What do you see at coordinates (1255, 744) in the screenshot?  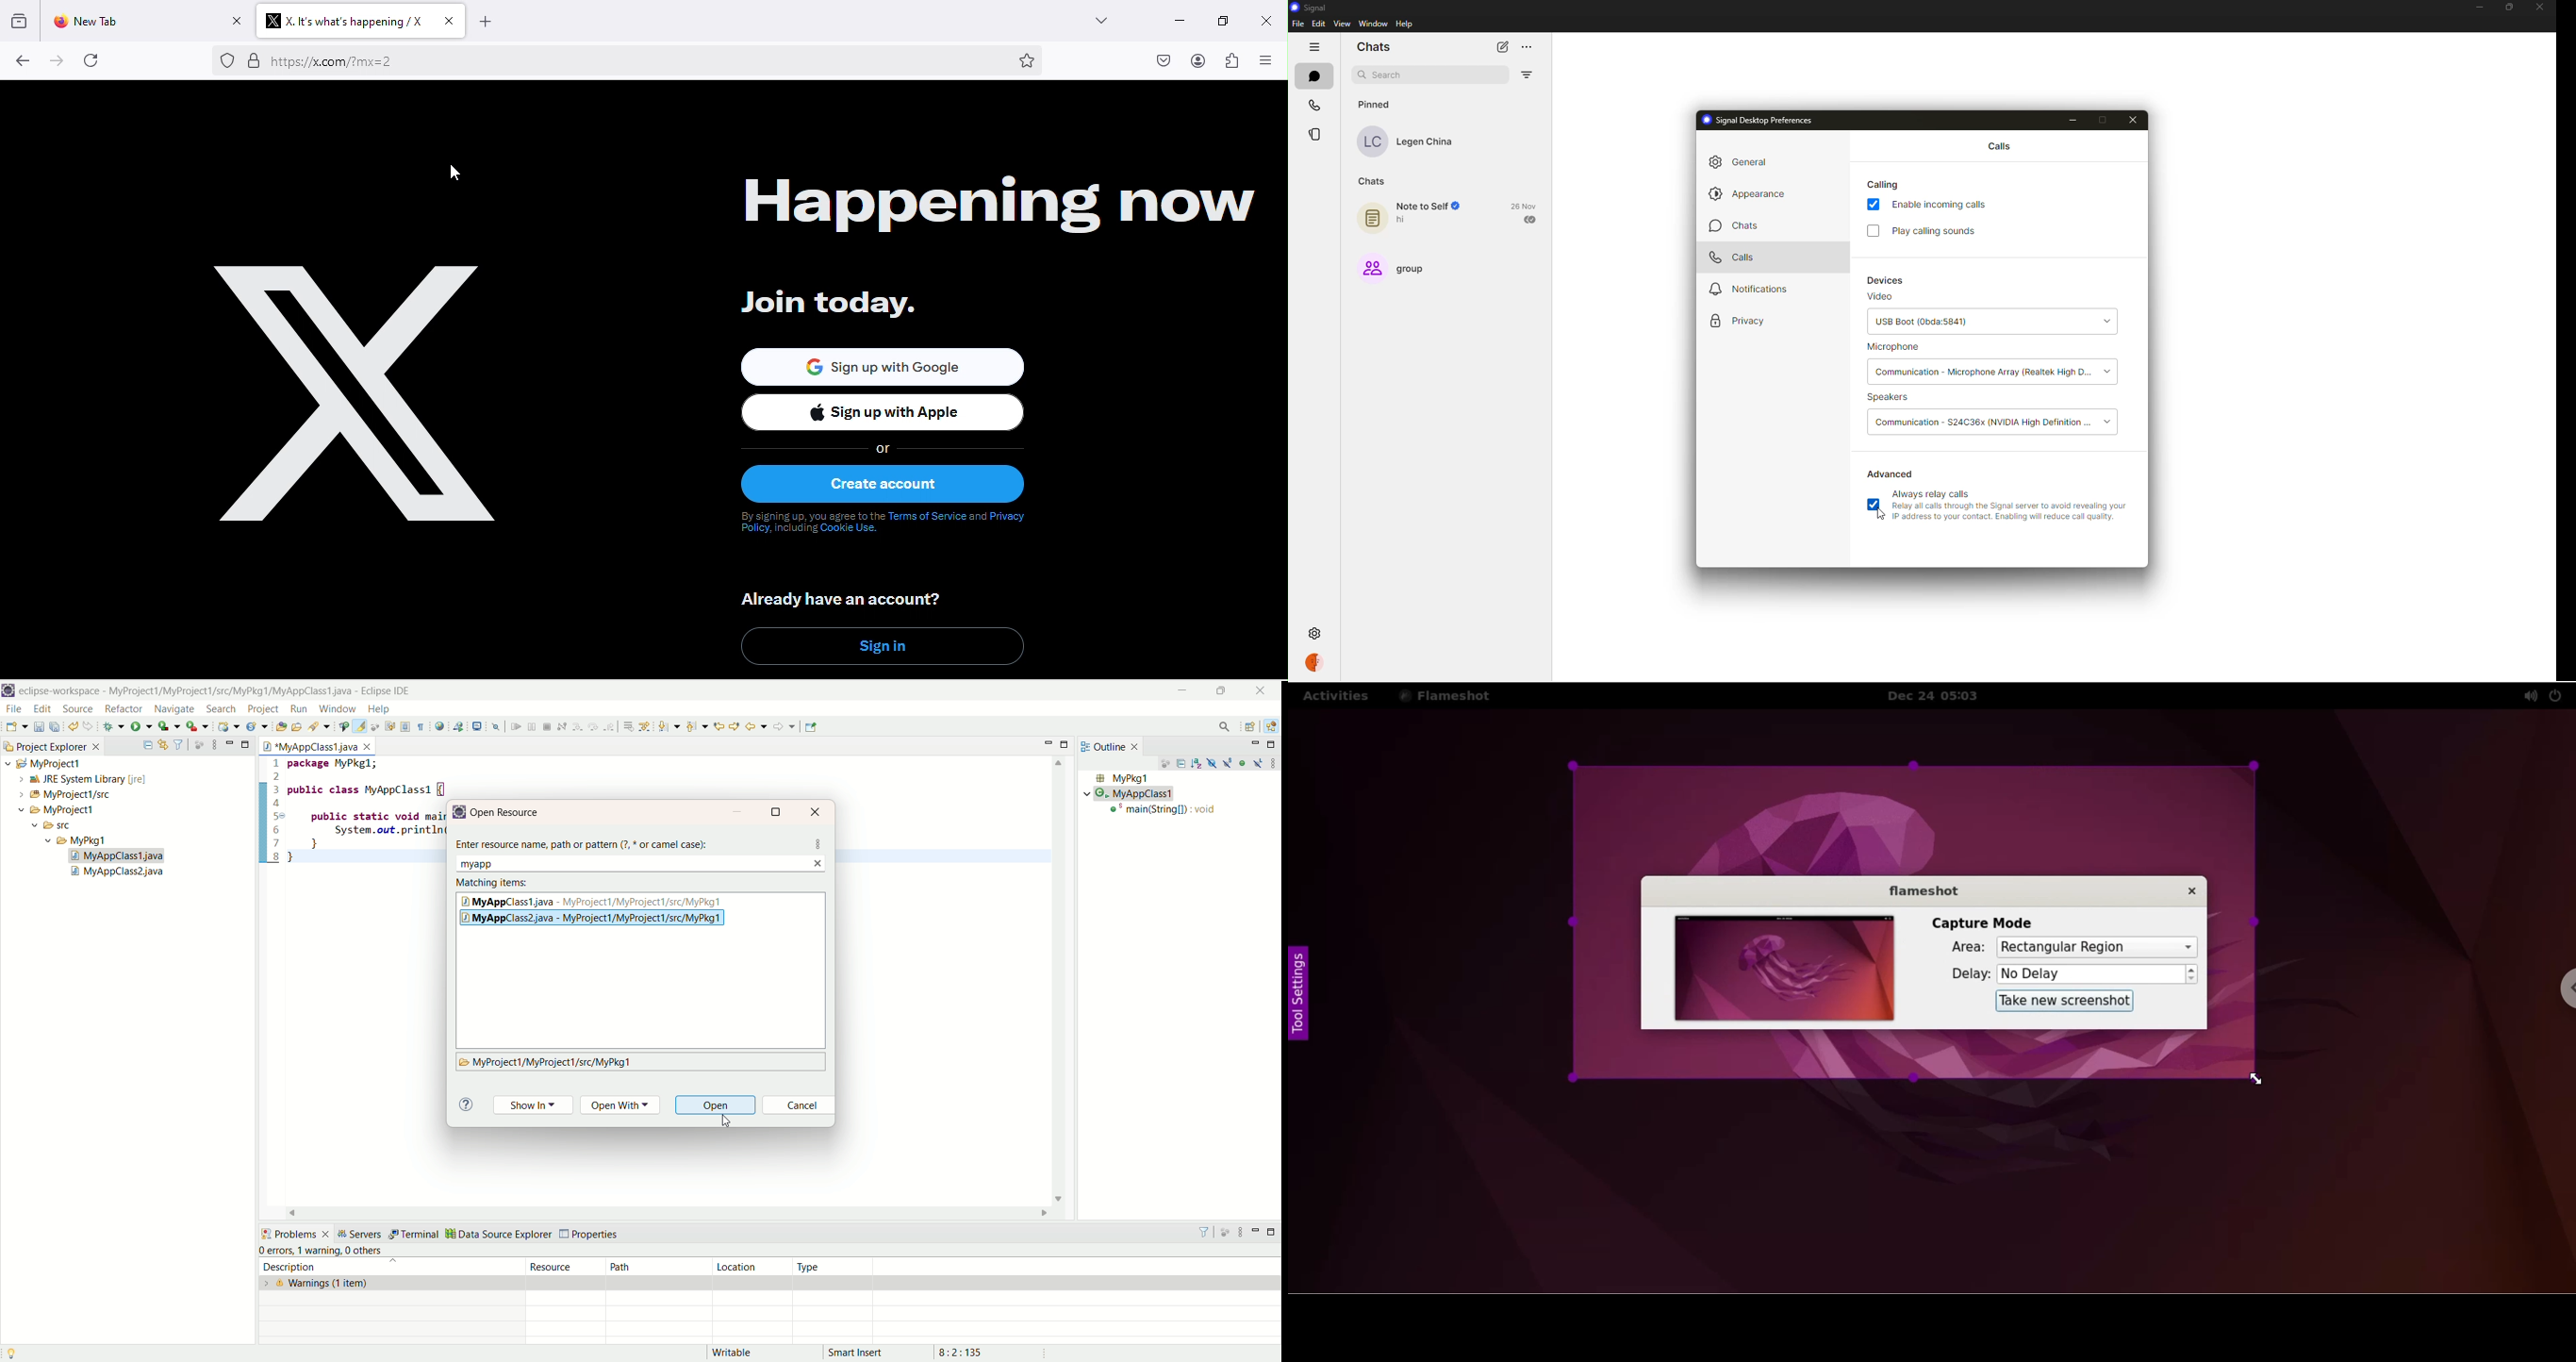 I see `minimize` at bounding box center [1255, 744].